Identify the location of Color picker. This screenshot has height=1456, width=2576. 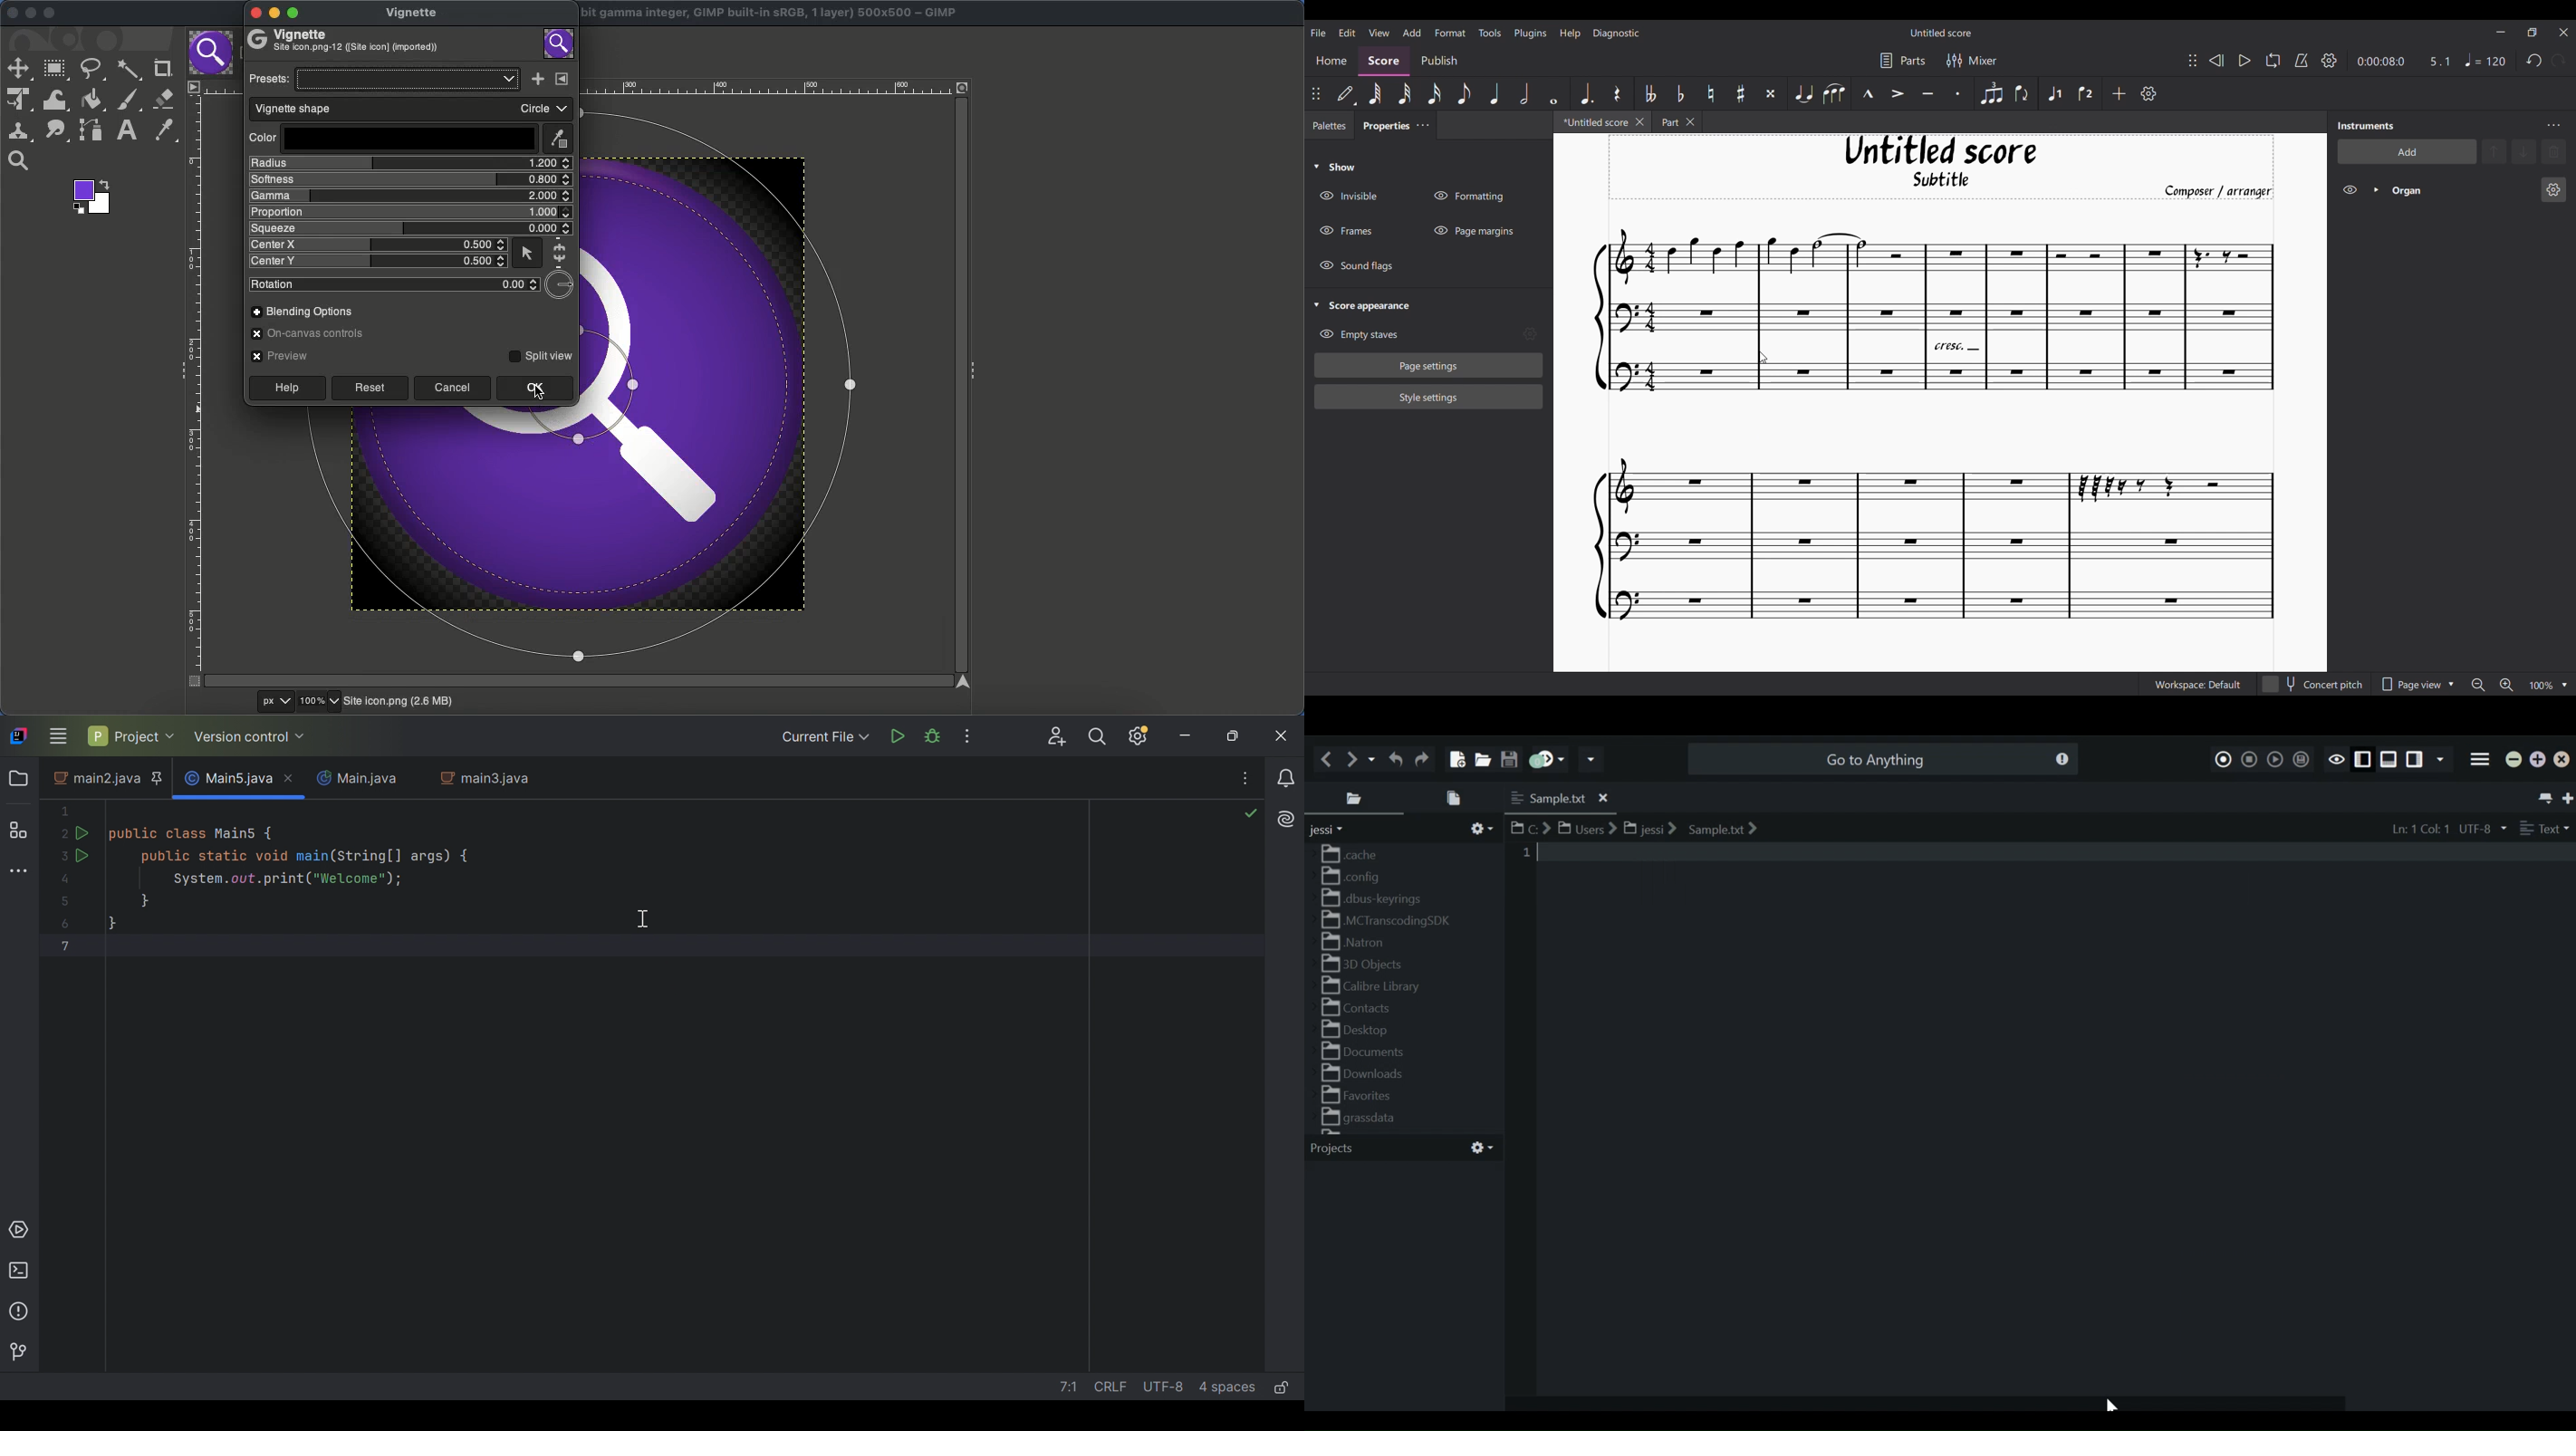
(162, 130).